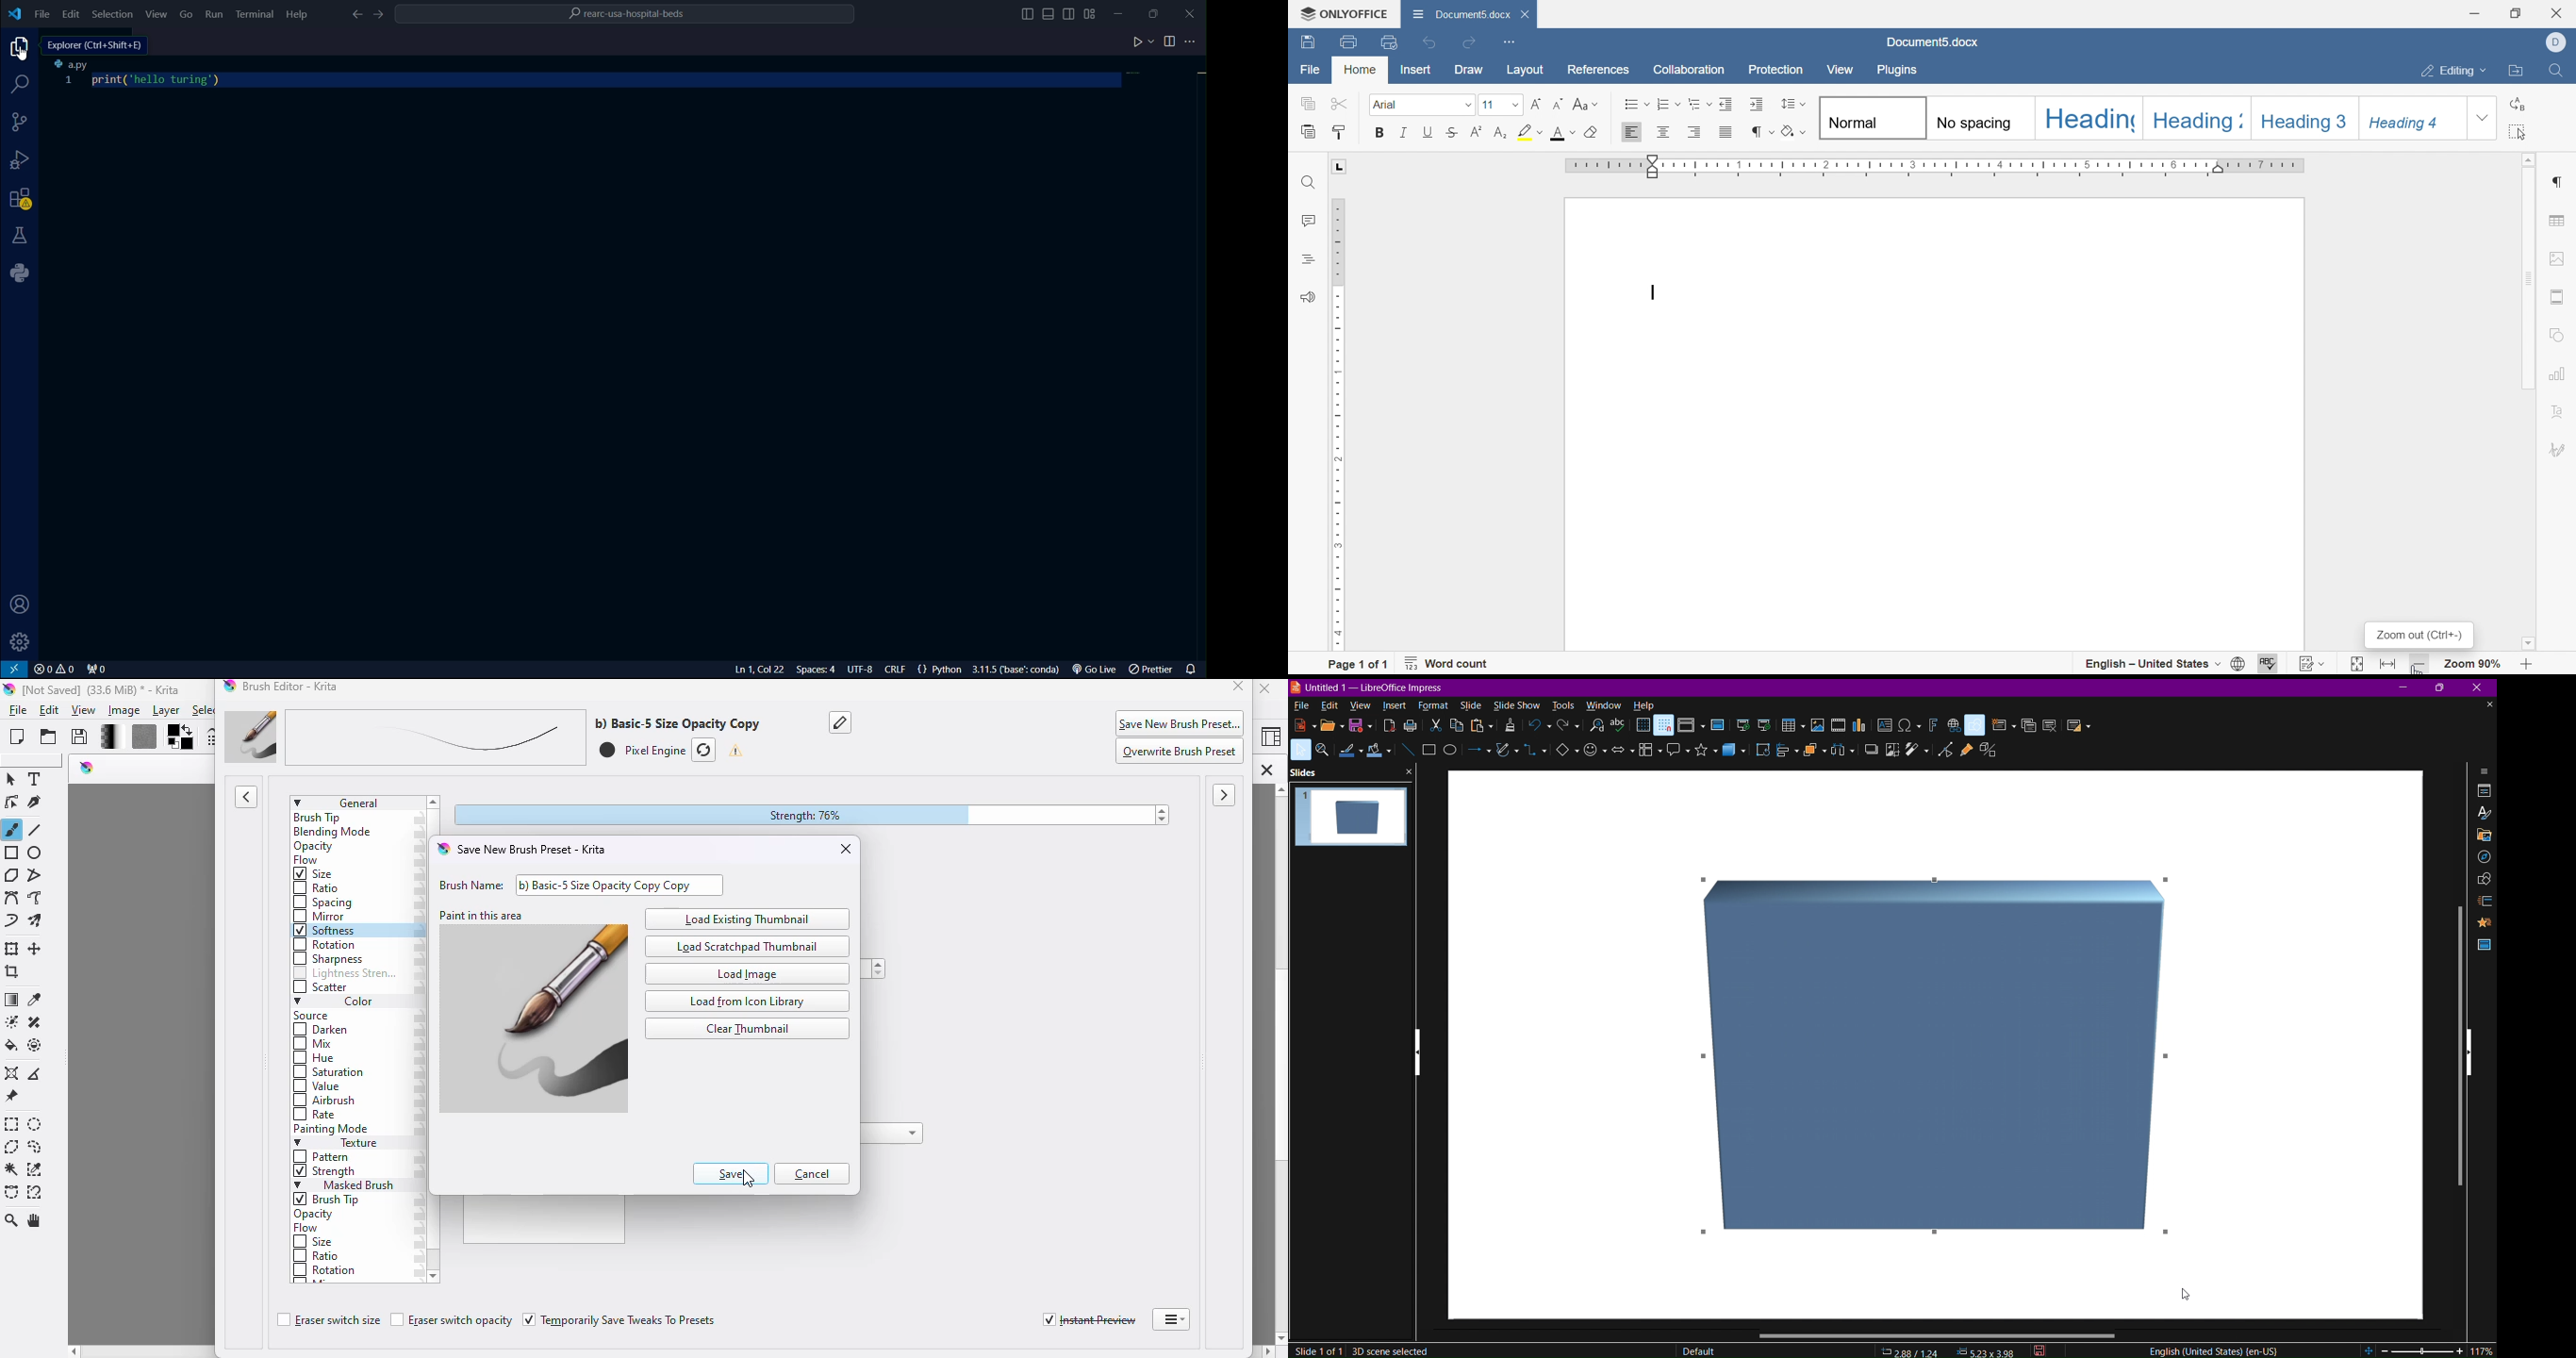 This screenshot has width=2576, height=1372. What do you see at coordinates (1481, 729) in the screenshot?
I see `Paste` at bounding box center [1481, 729].